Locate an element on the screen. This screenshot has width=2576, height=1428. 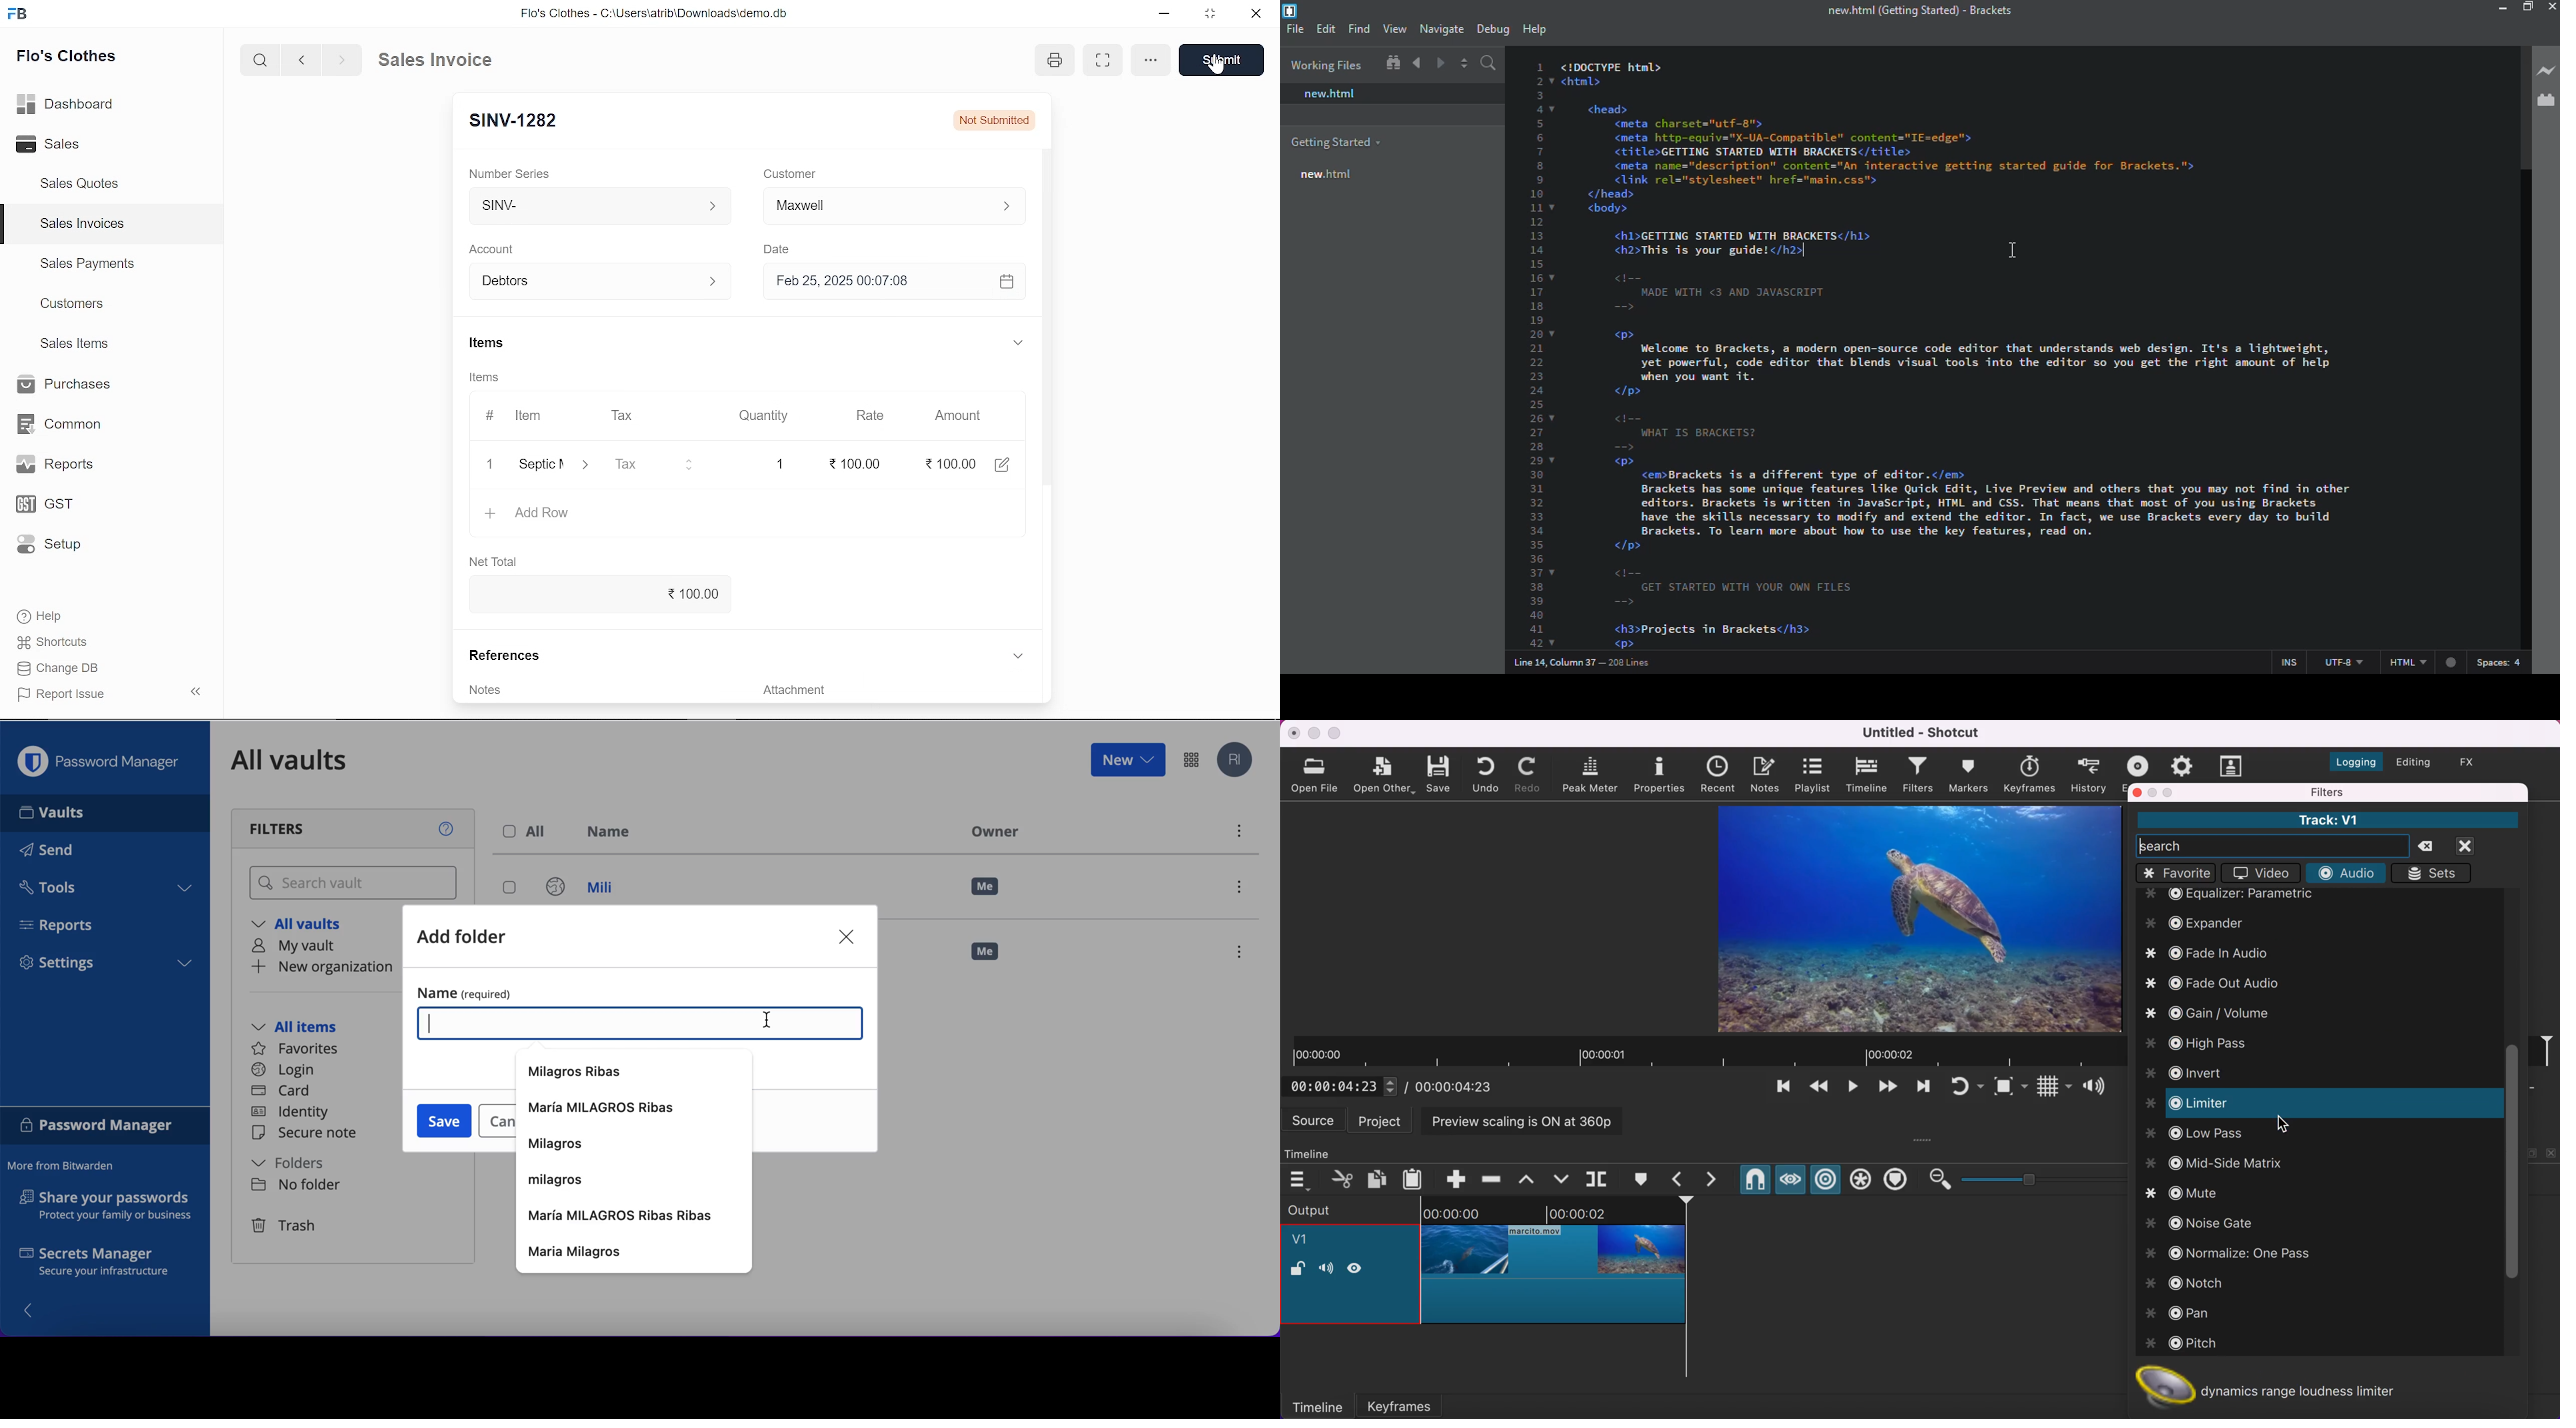
edit is located at coordinates (1327, 28).